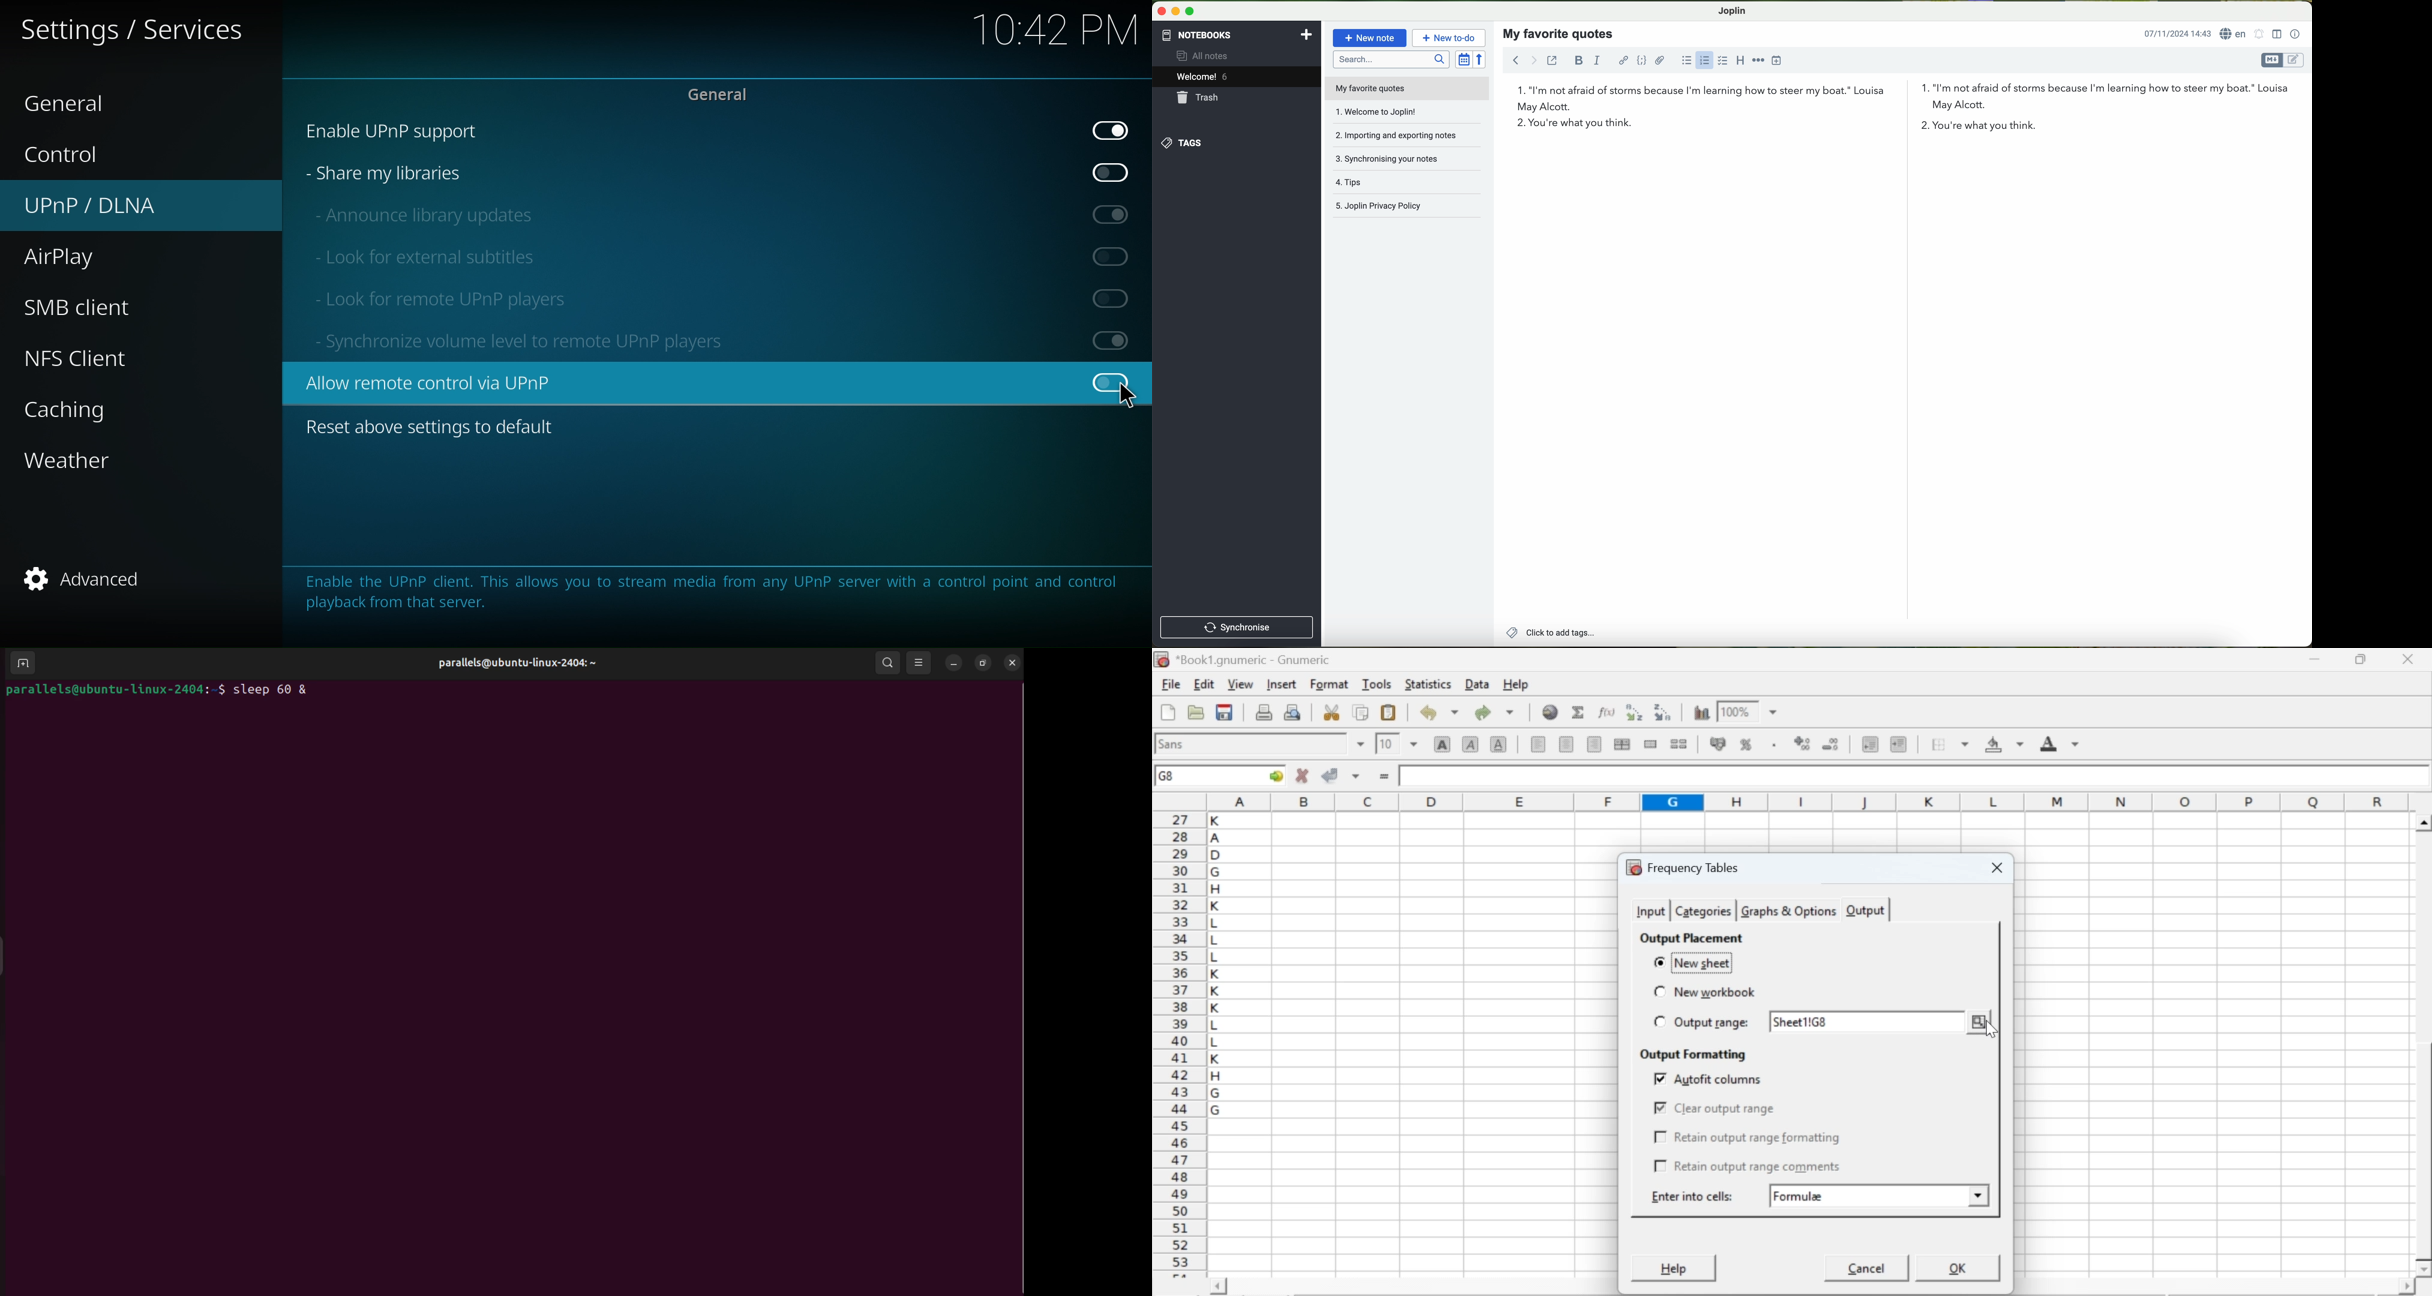 This screenshot has width=2436, height=1316. I want to click on navigation arrows, so click(1521, 60).